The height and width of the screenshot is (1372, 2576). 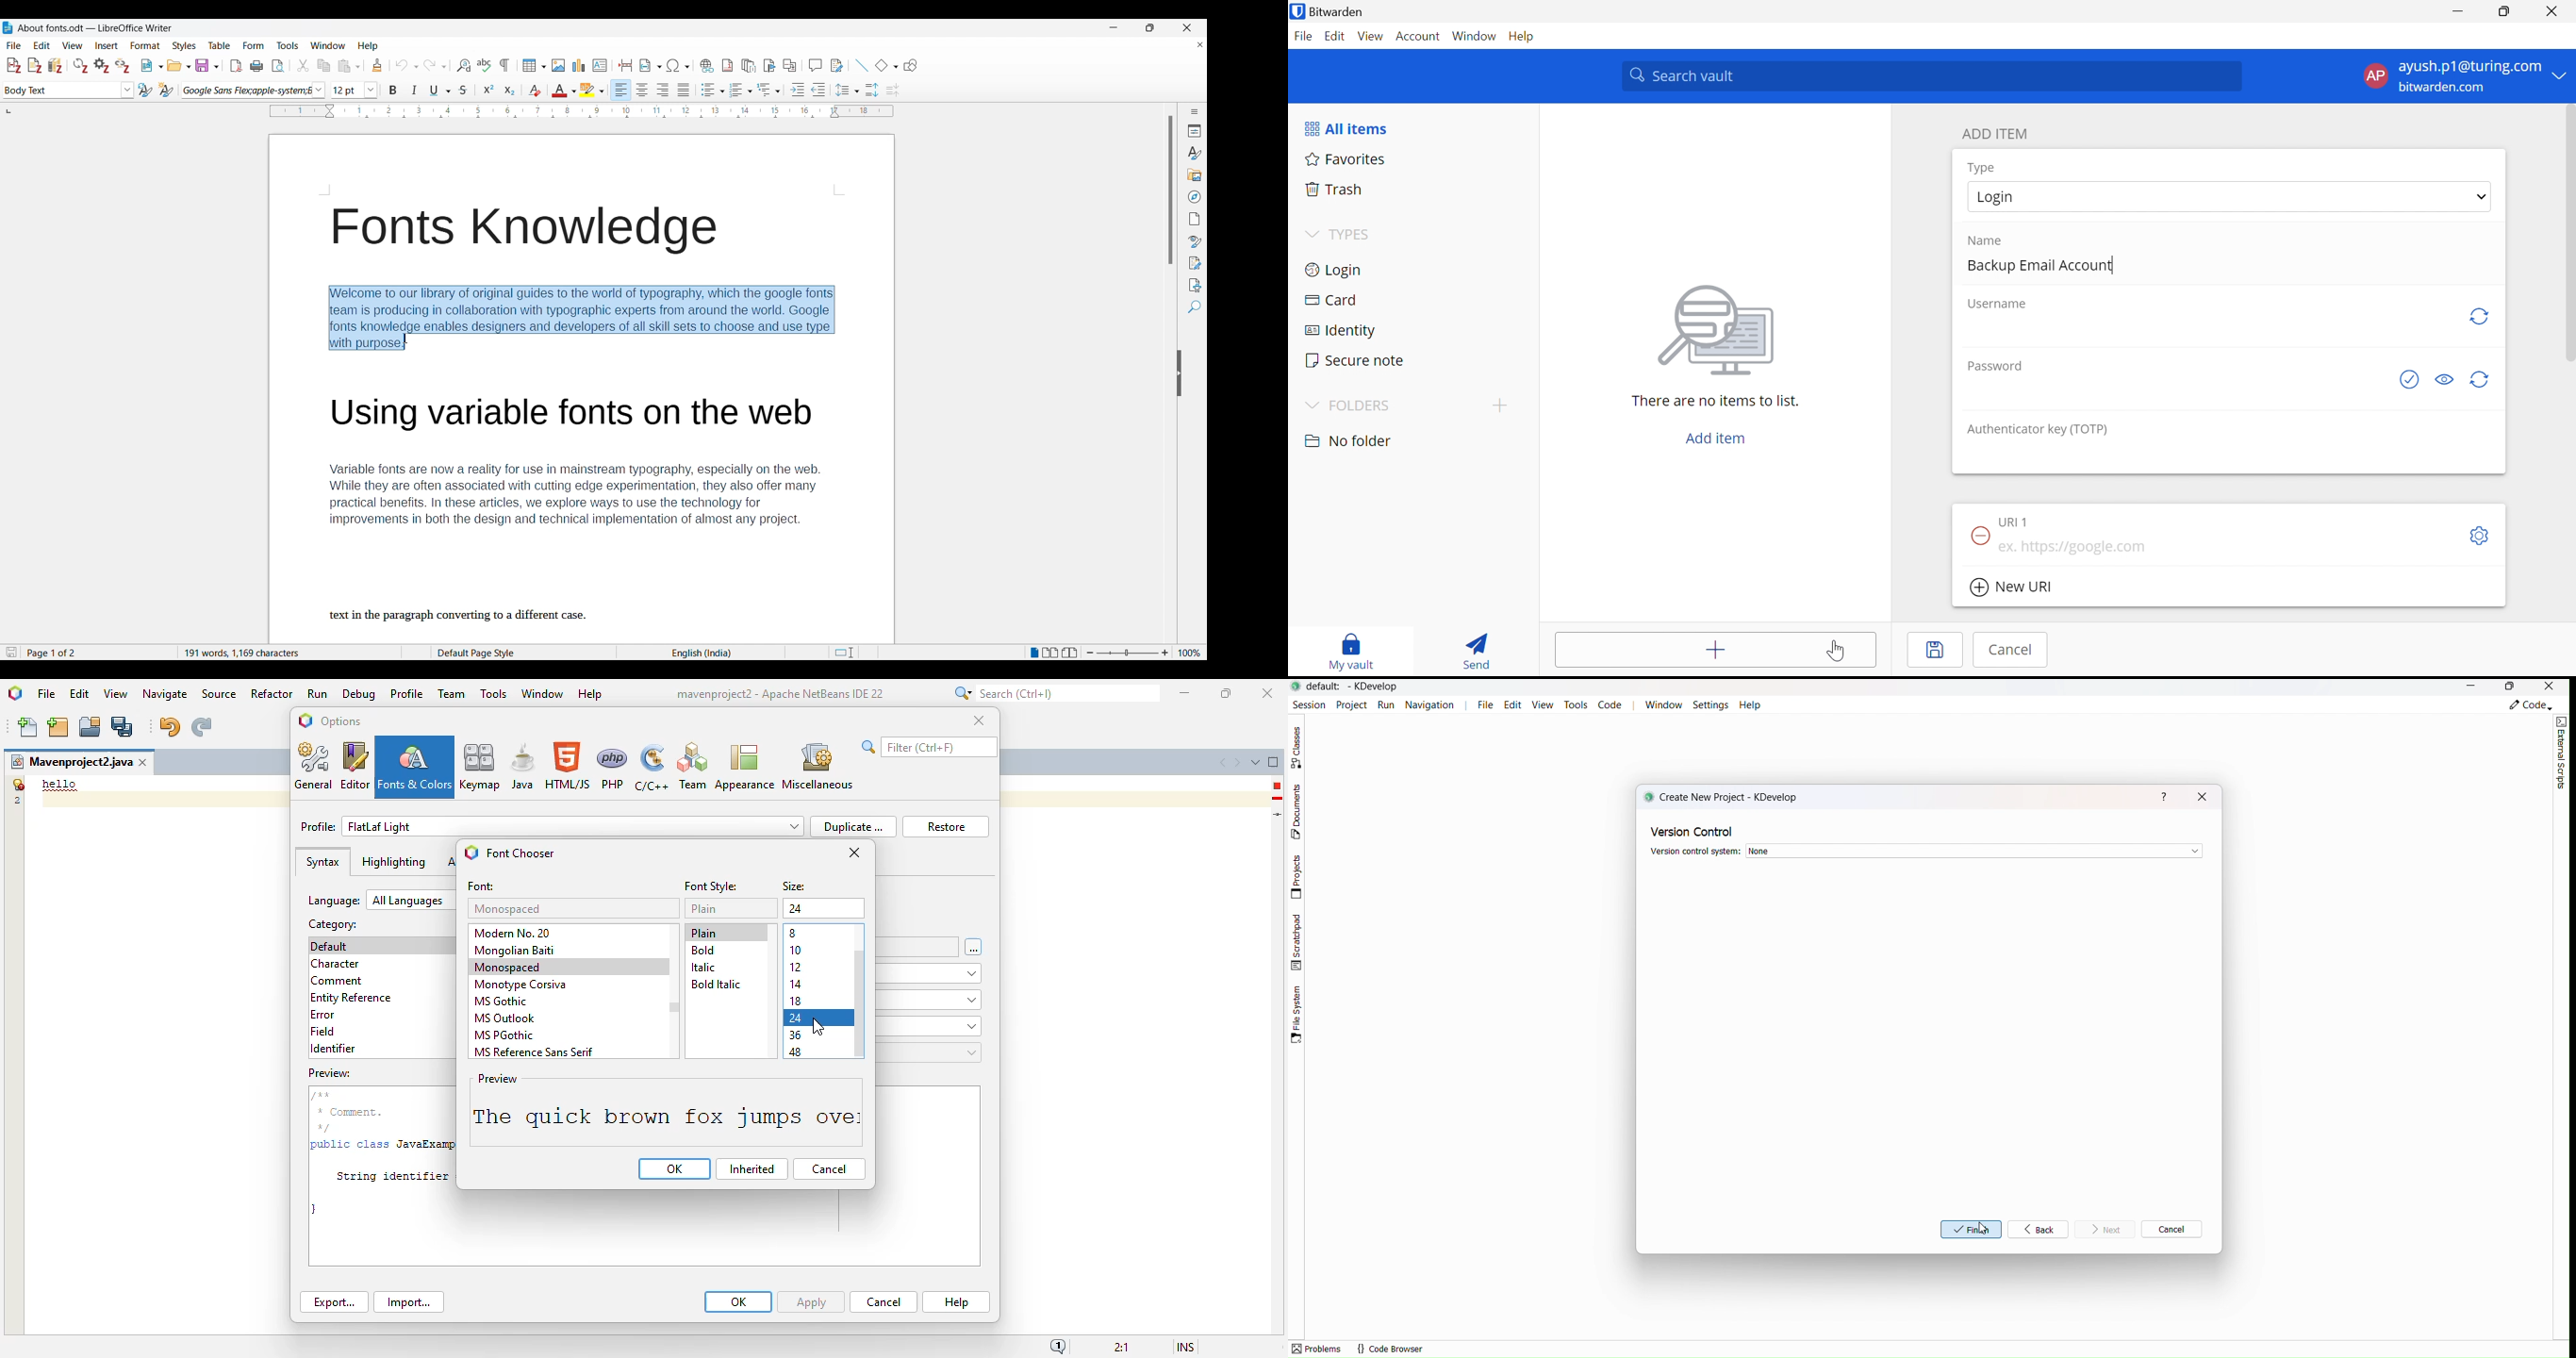 I want to click on Fonts Knowledge, so click(x=523, y=229).